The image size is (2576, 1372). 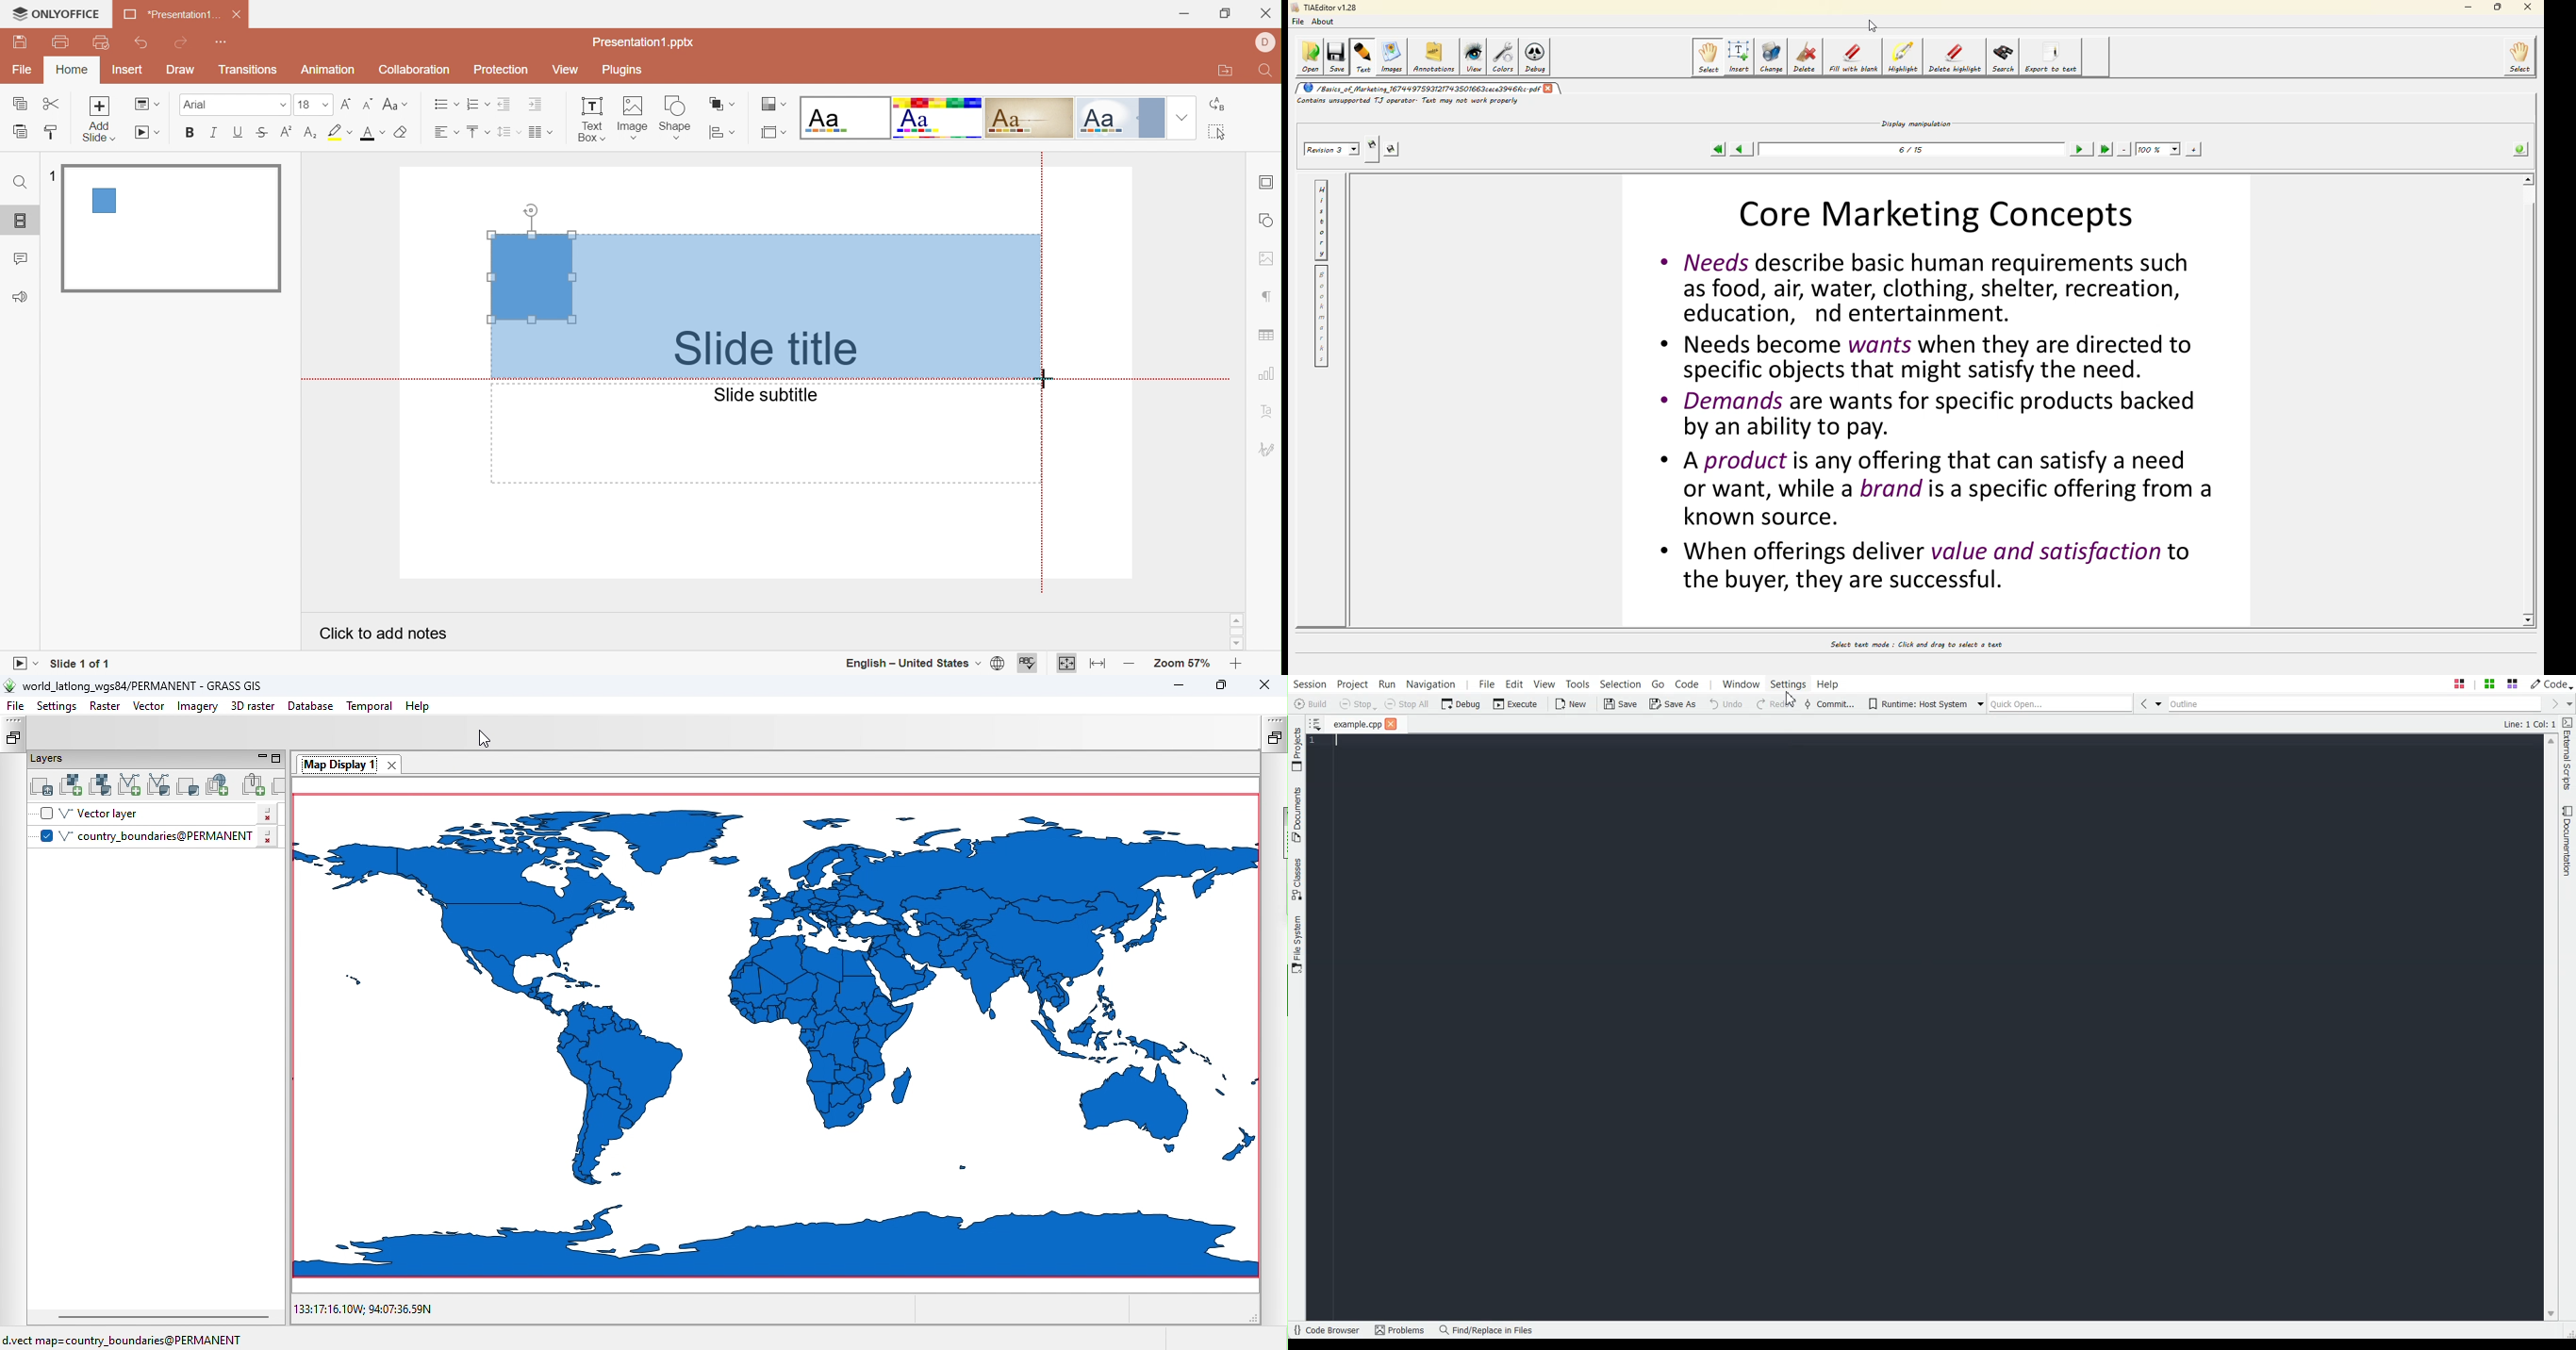 What do you see at coordinates (1183, 117) in the screenshot?
I see `Drop down` at bounding box center [1183, 117].